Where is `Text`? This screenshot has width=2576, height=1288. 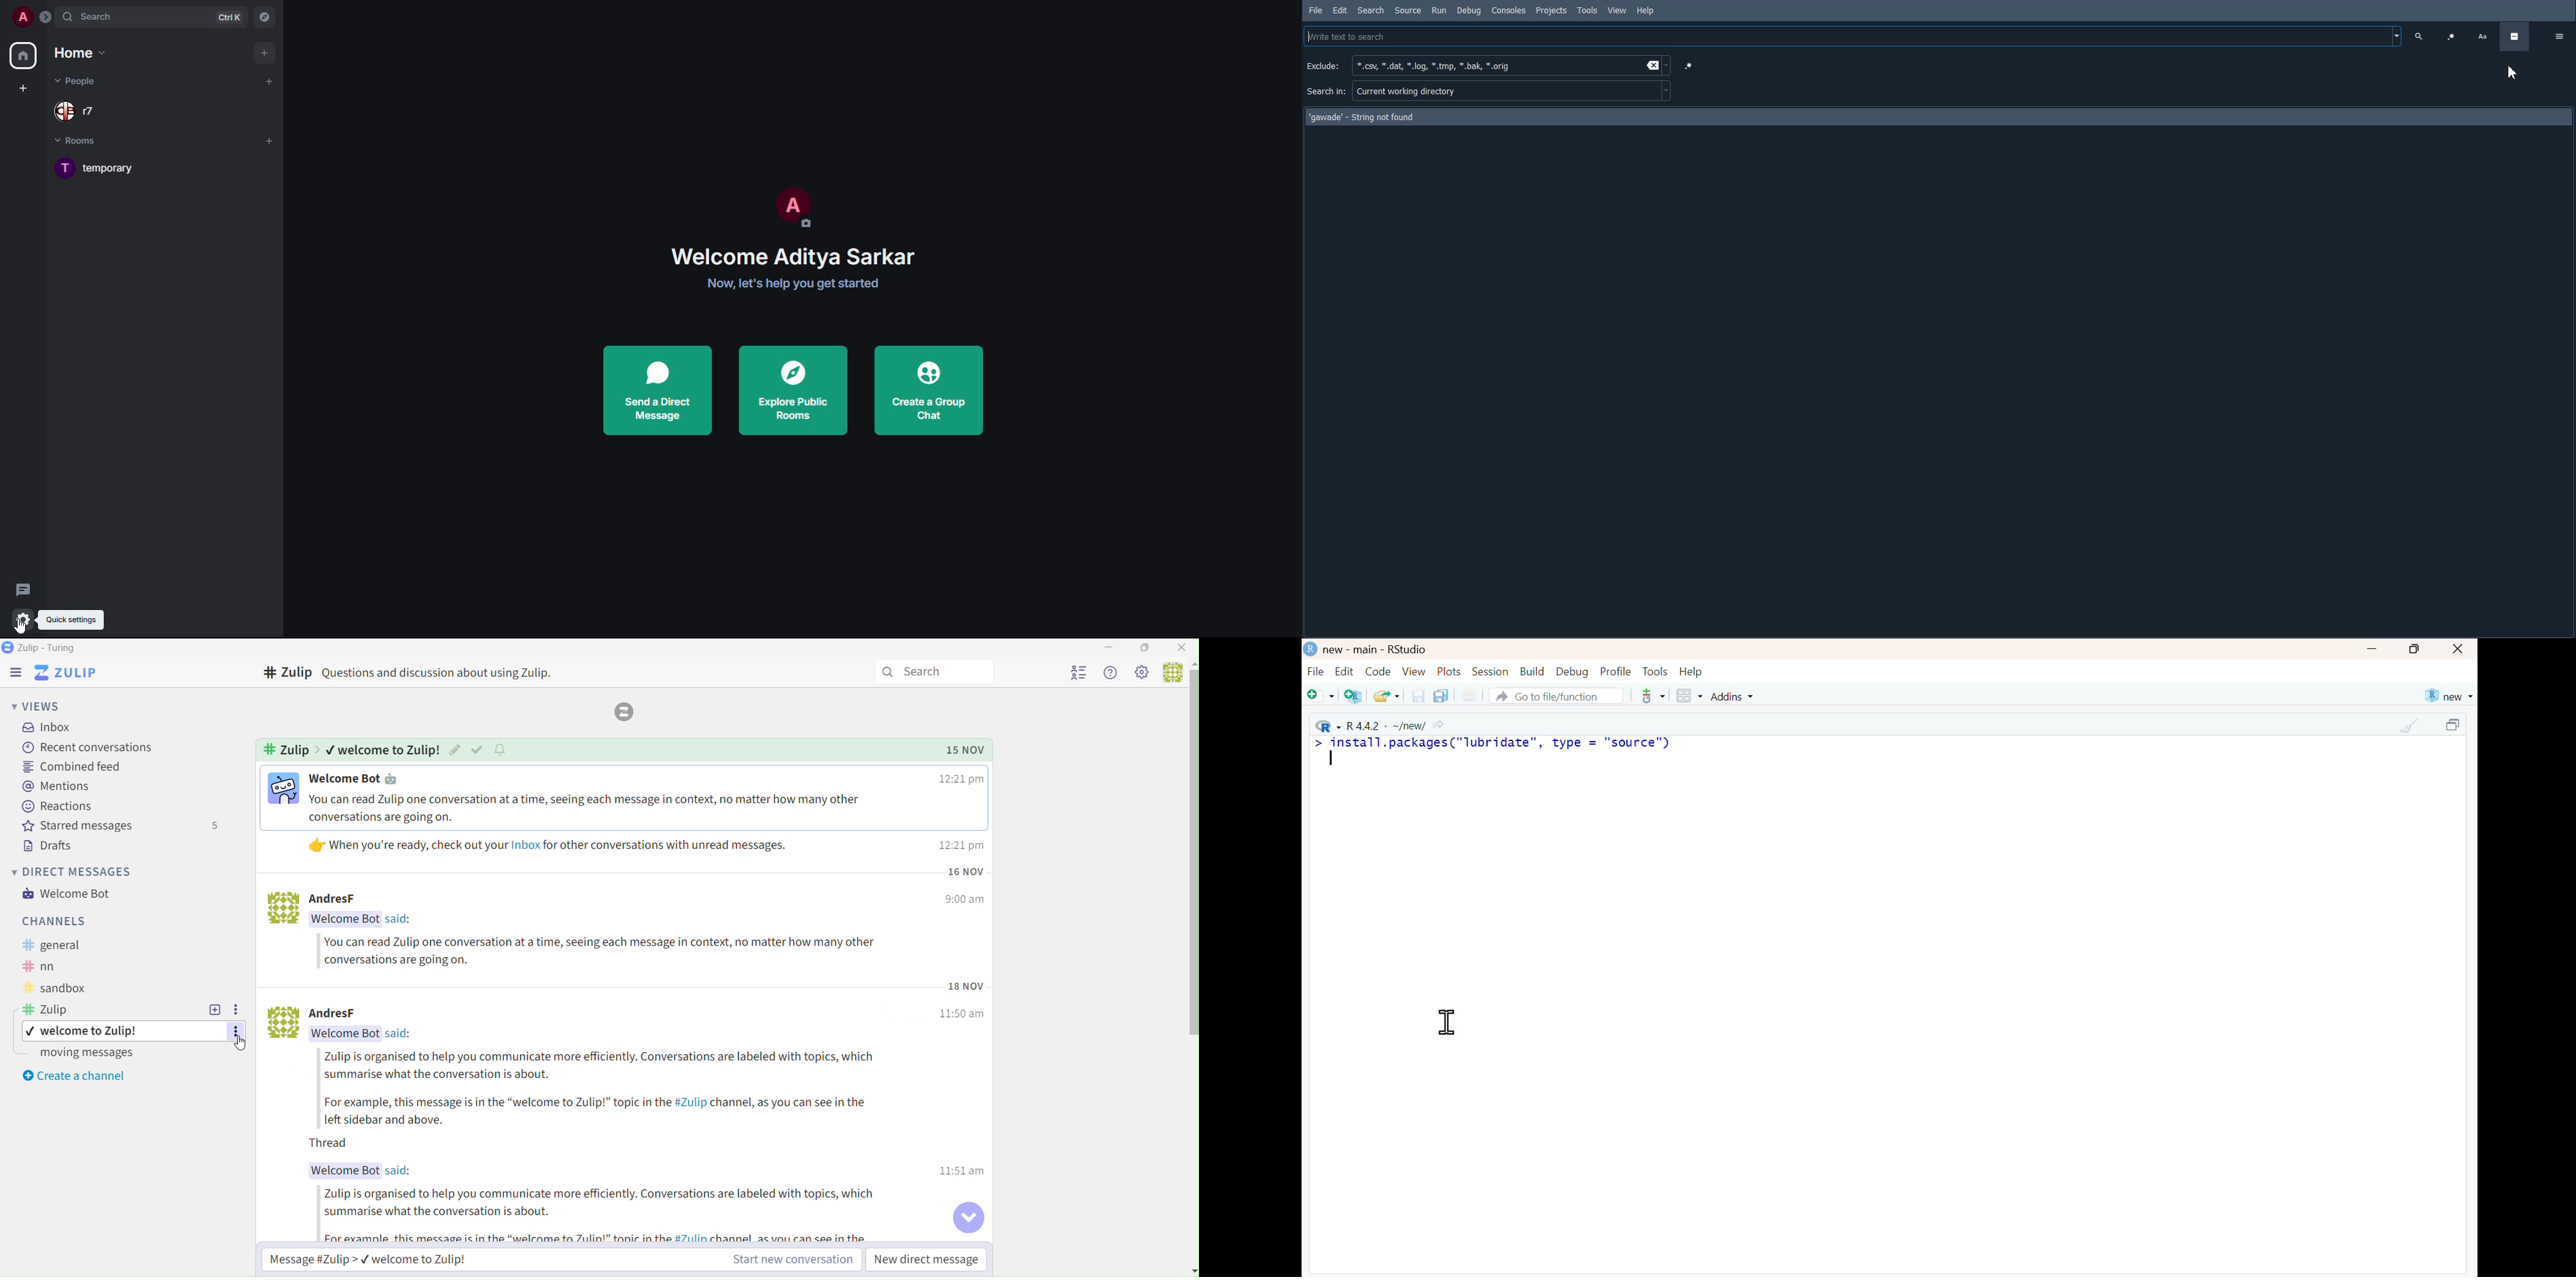 Text is located at coordinates (285, 749).